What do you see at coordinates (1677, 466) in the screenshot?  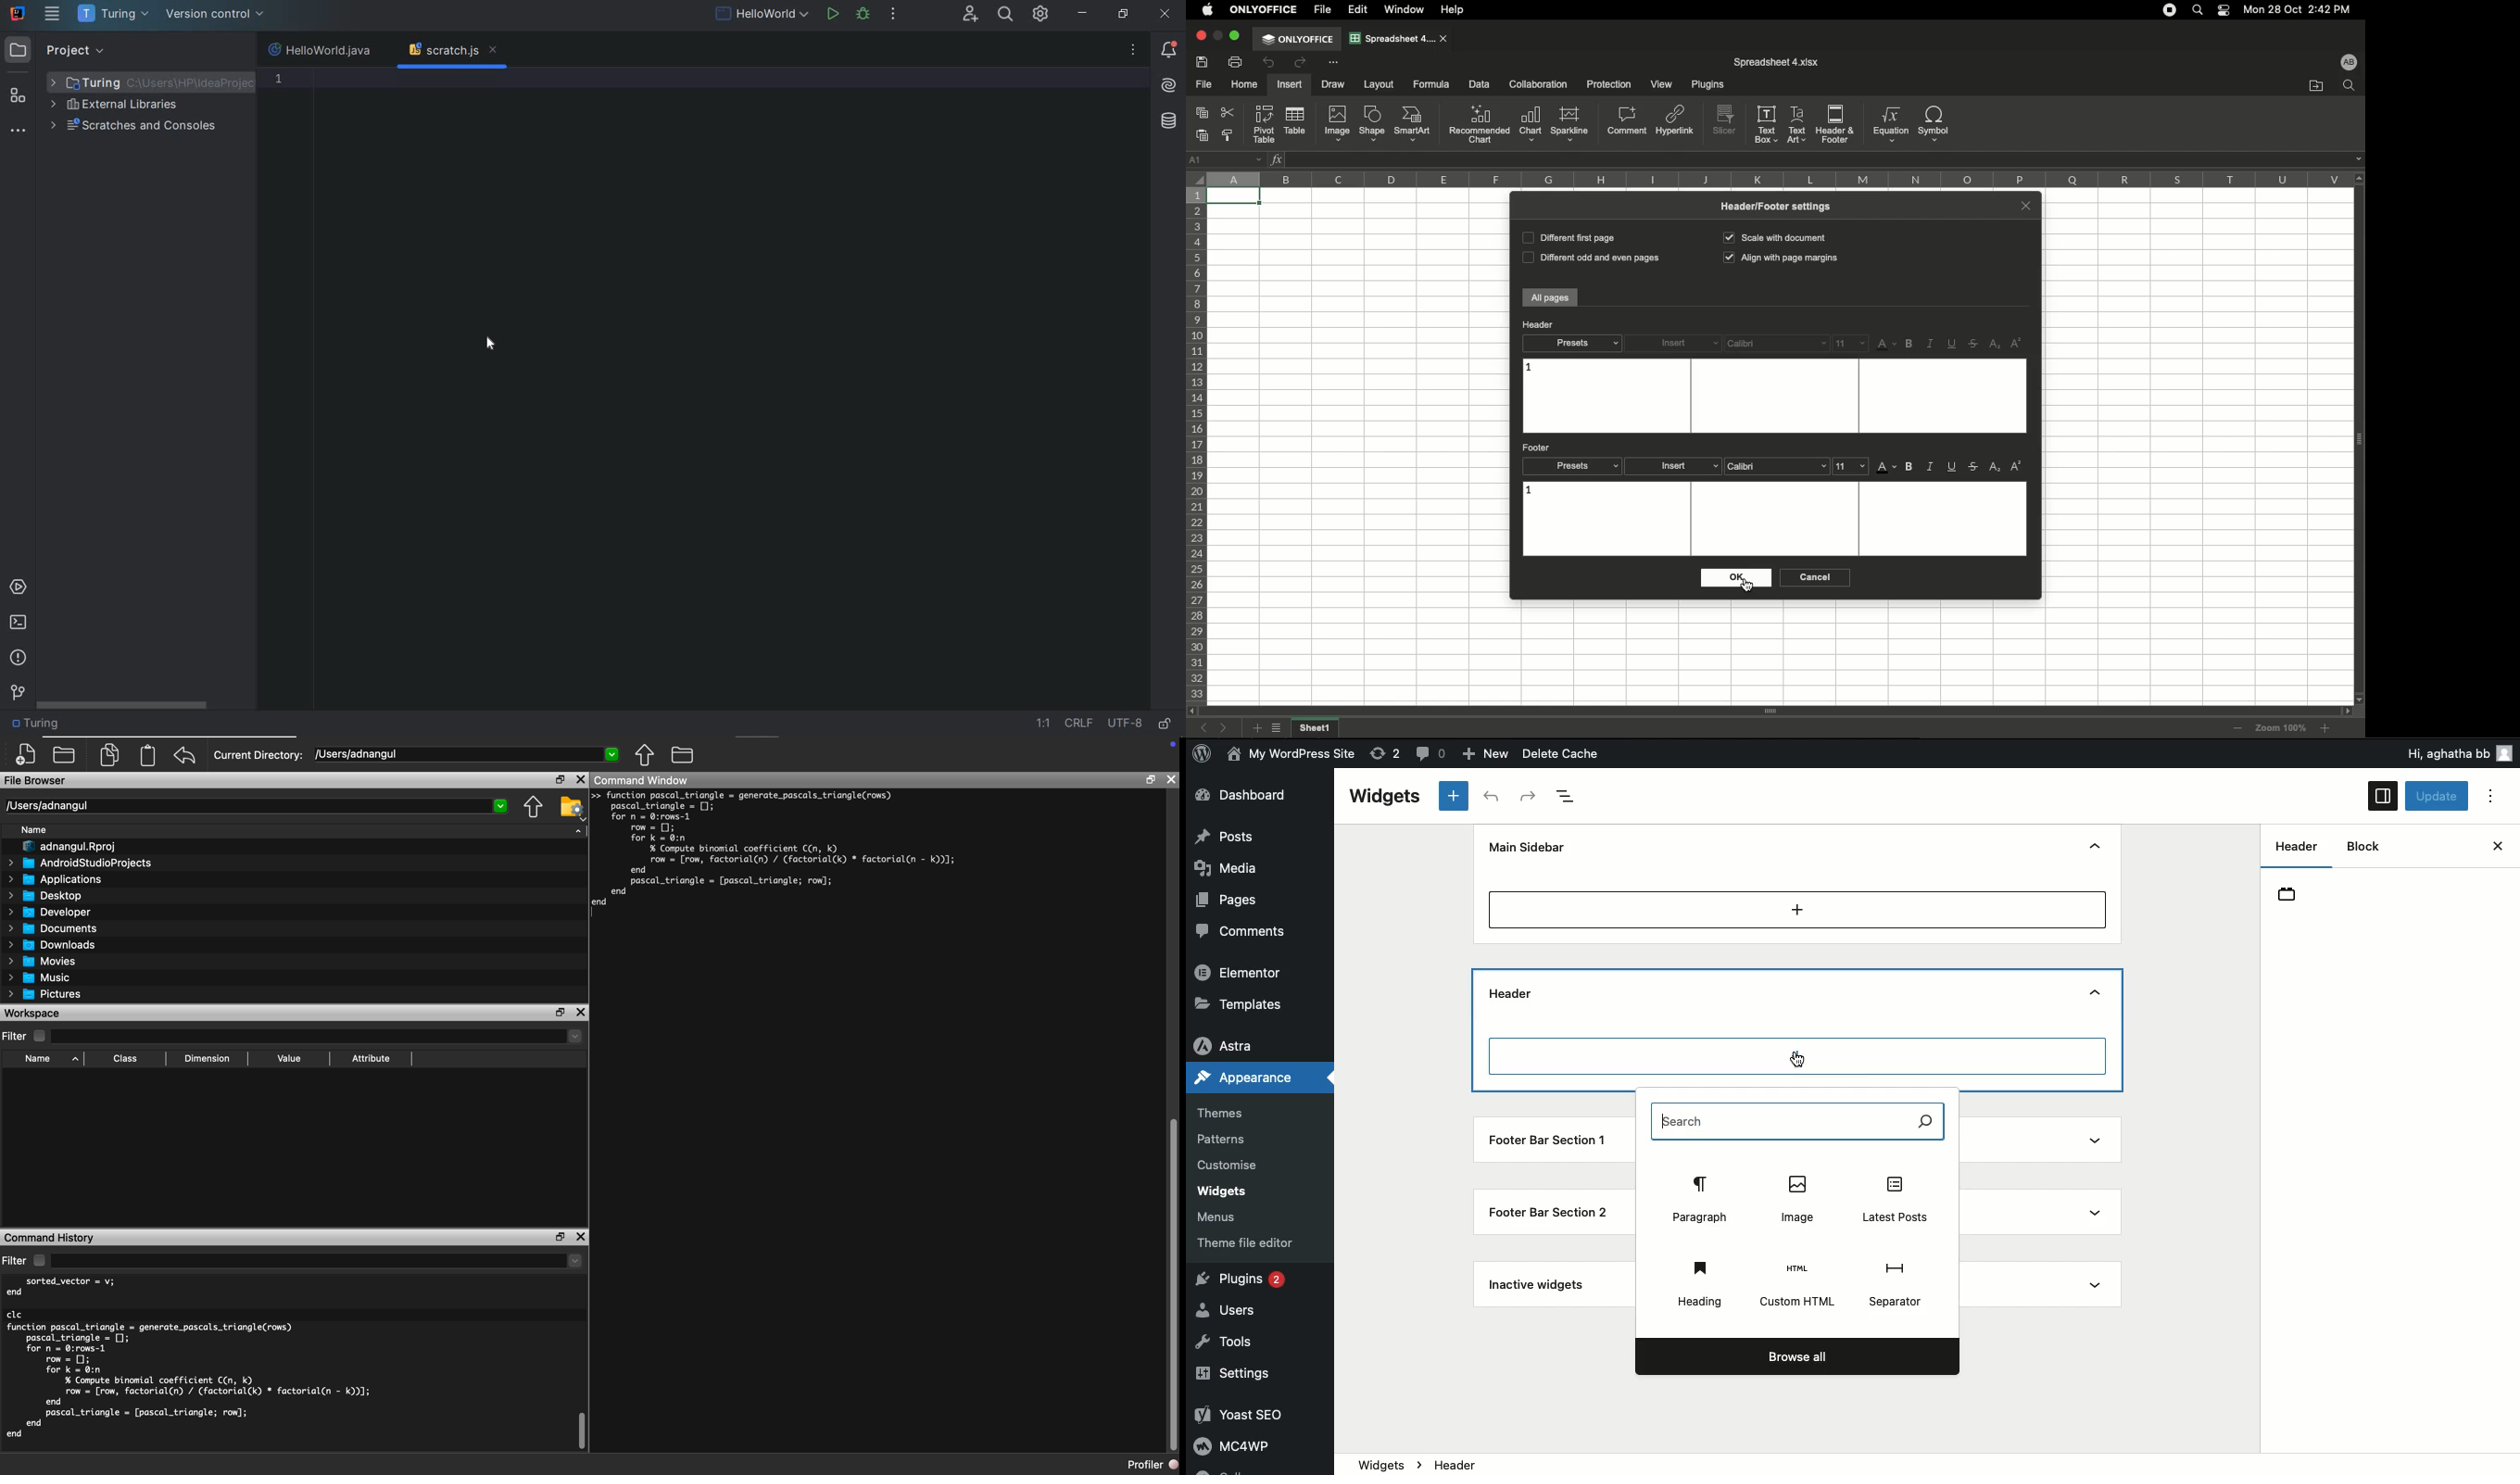 I see `Insert` at bounding box center [1677, 466].